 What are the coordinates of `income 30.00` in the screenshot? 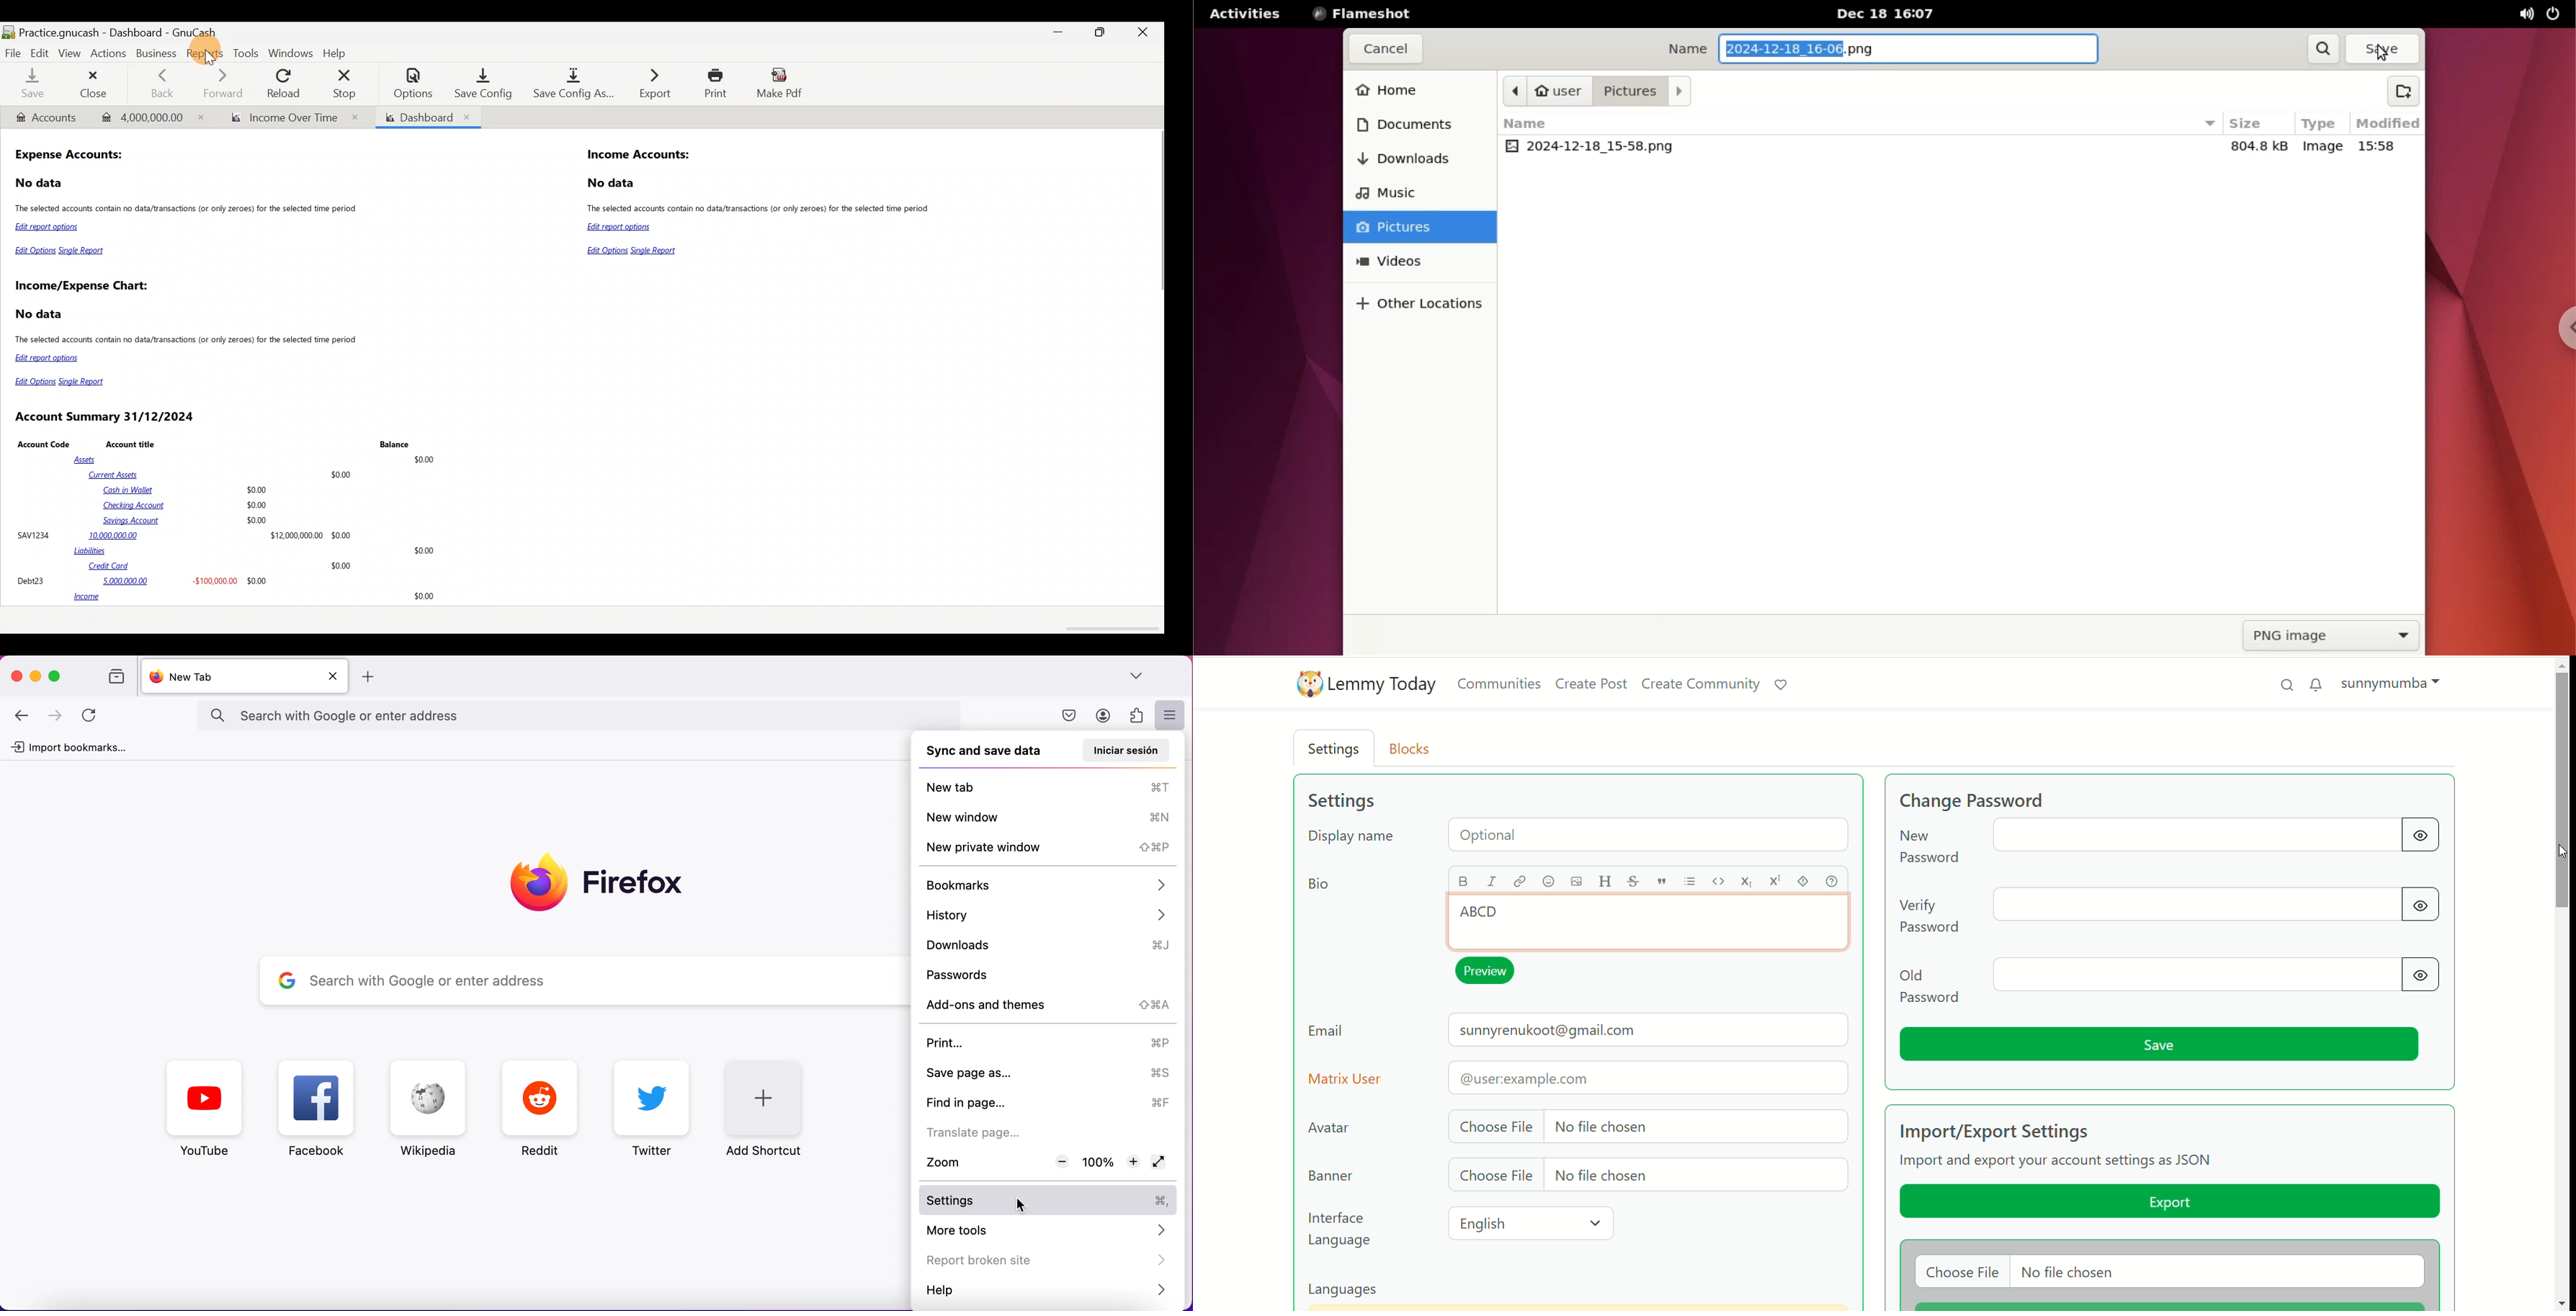 It's located at (254, 597).